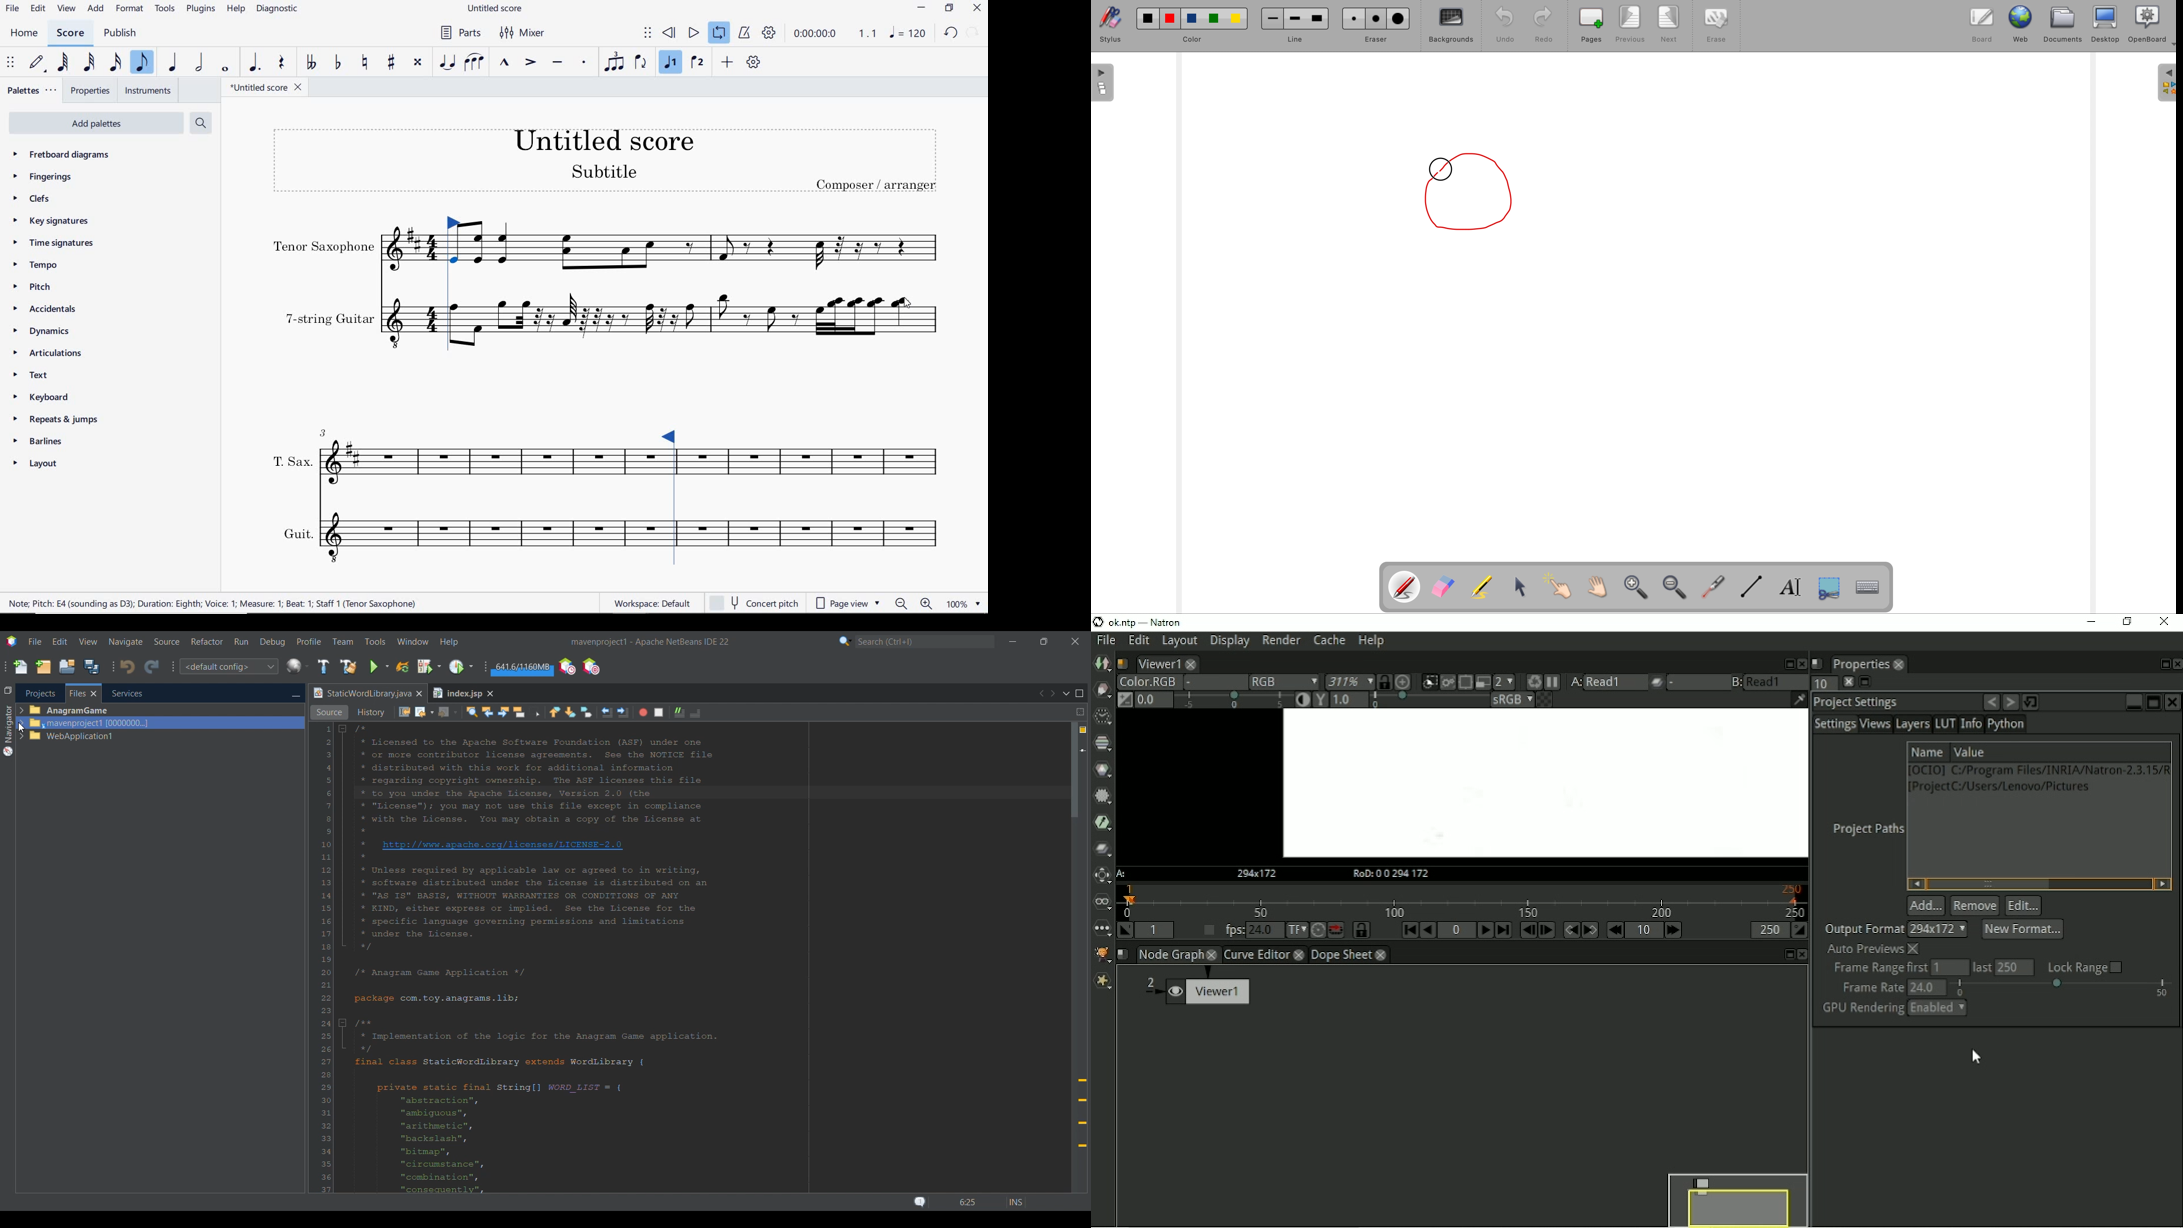  I want to click on b menu, so click(1777, 683).